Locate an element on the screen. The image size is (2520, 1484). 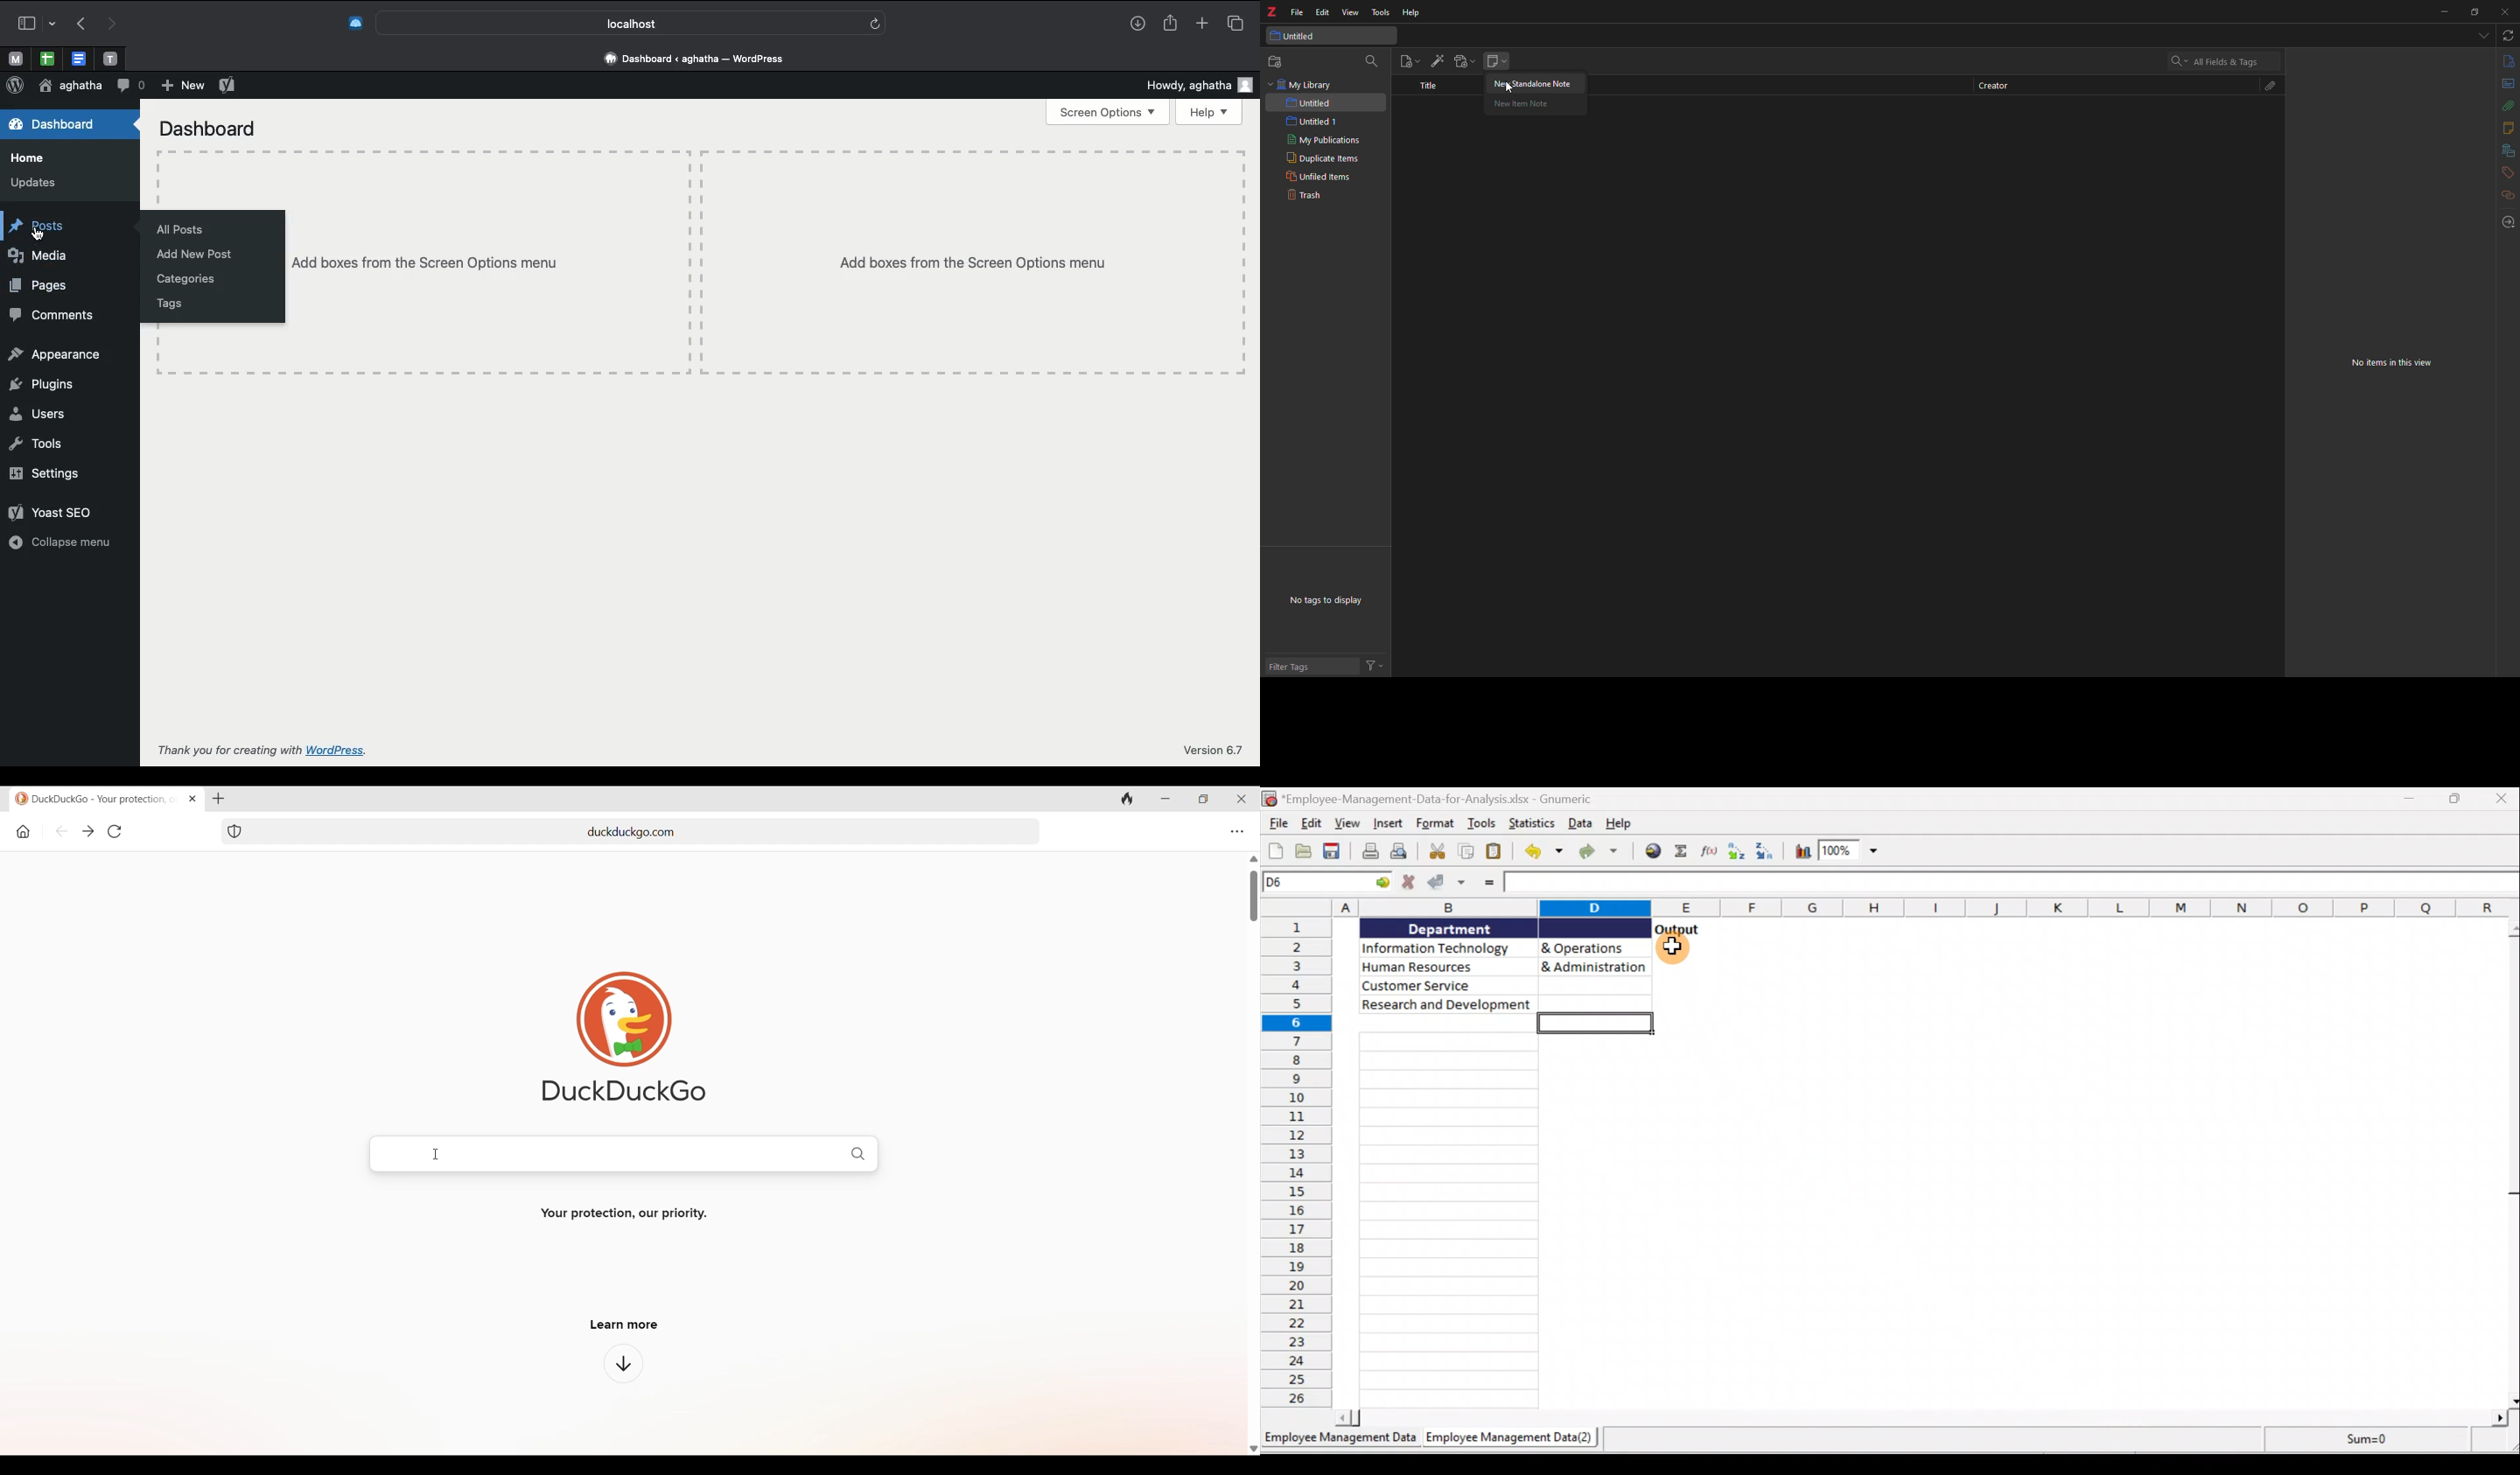
Dashboard is located at coordinates (203, 128).